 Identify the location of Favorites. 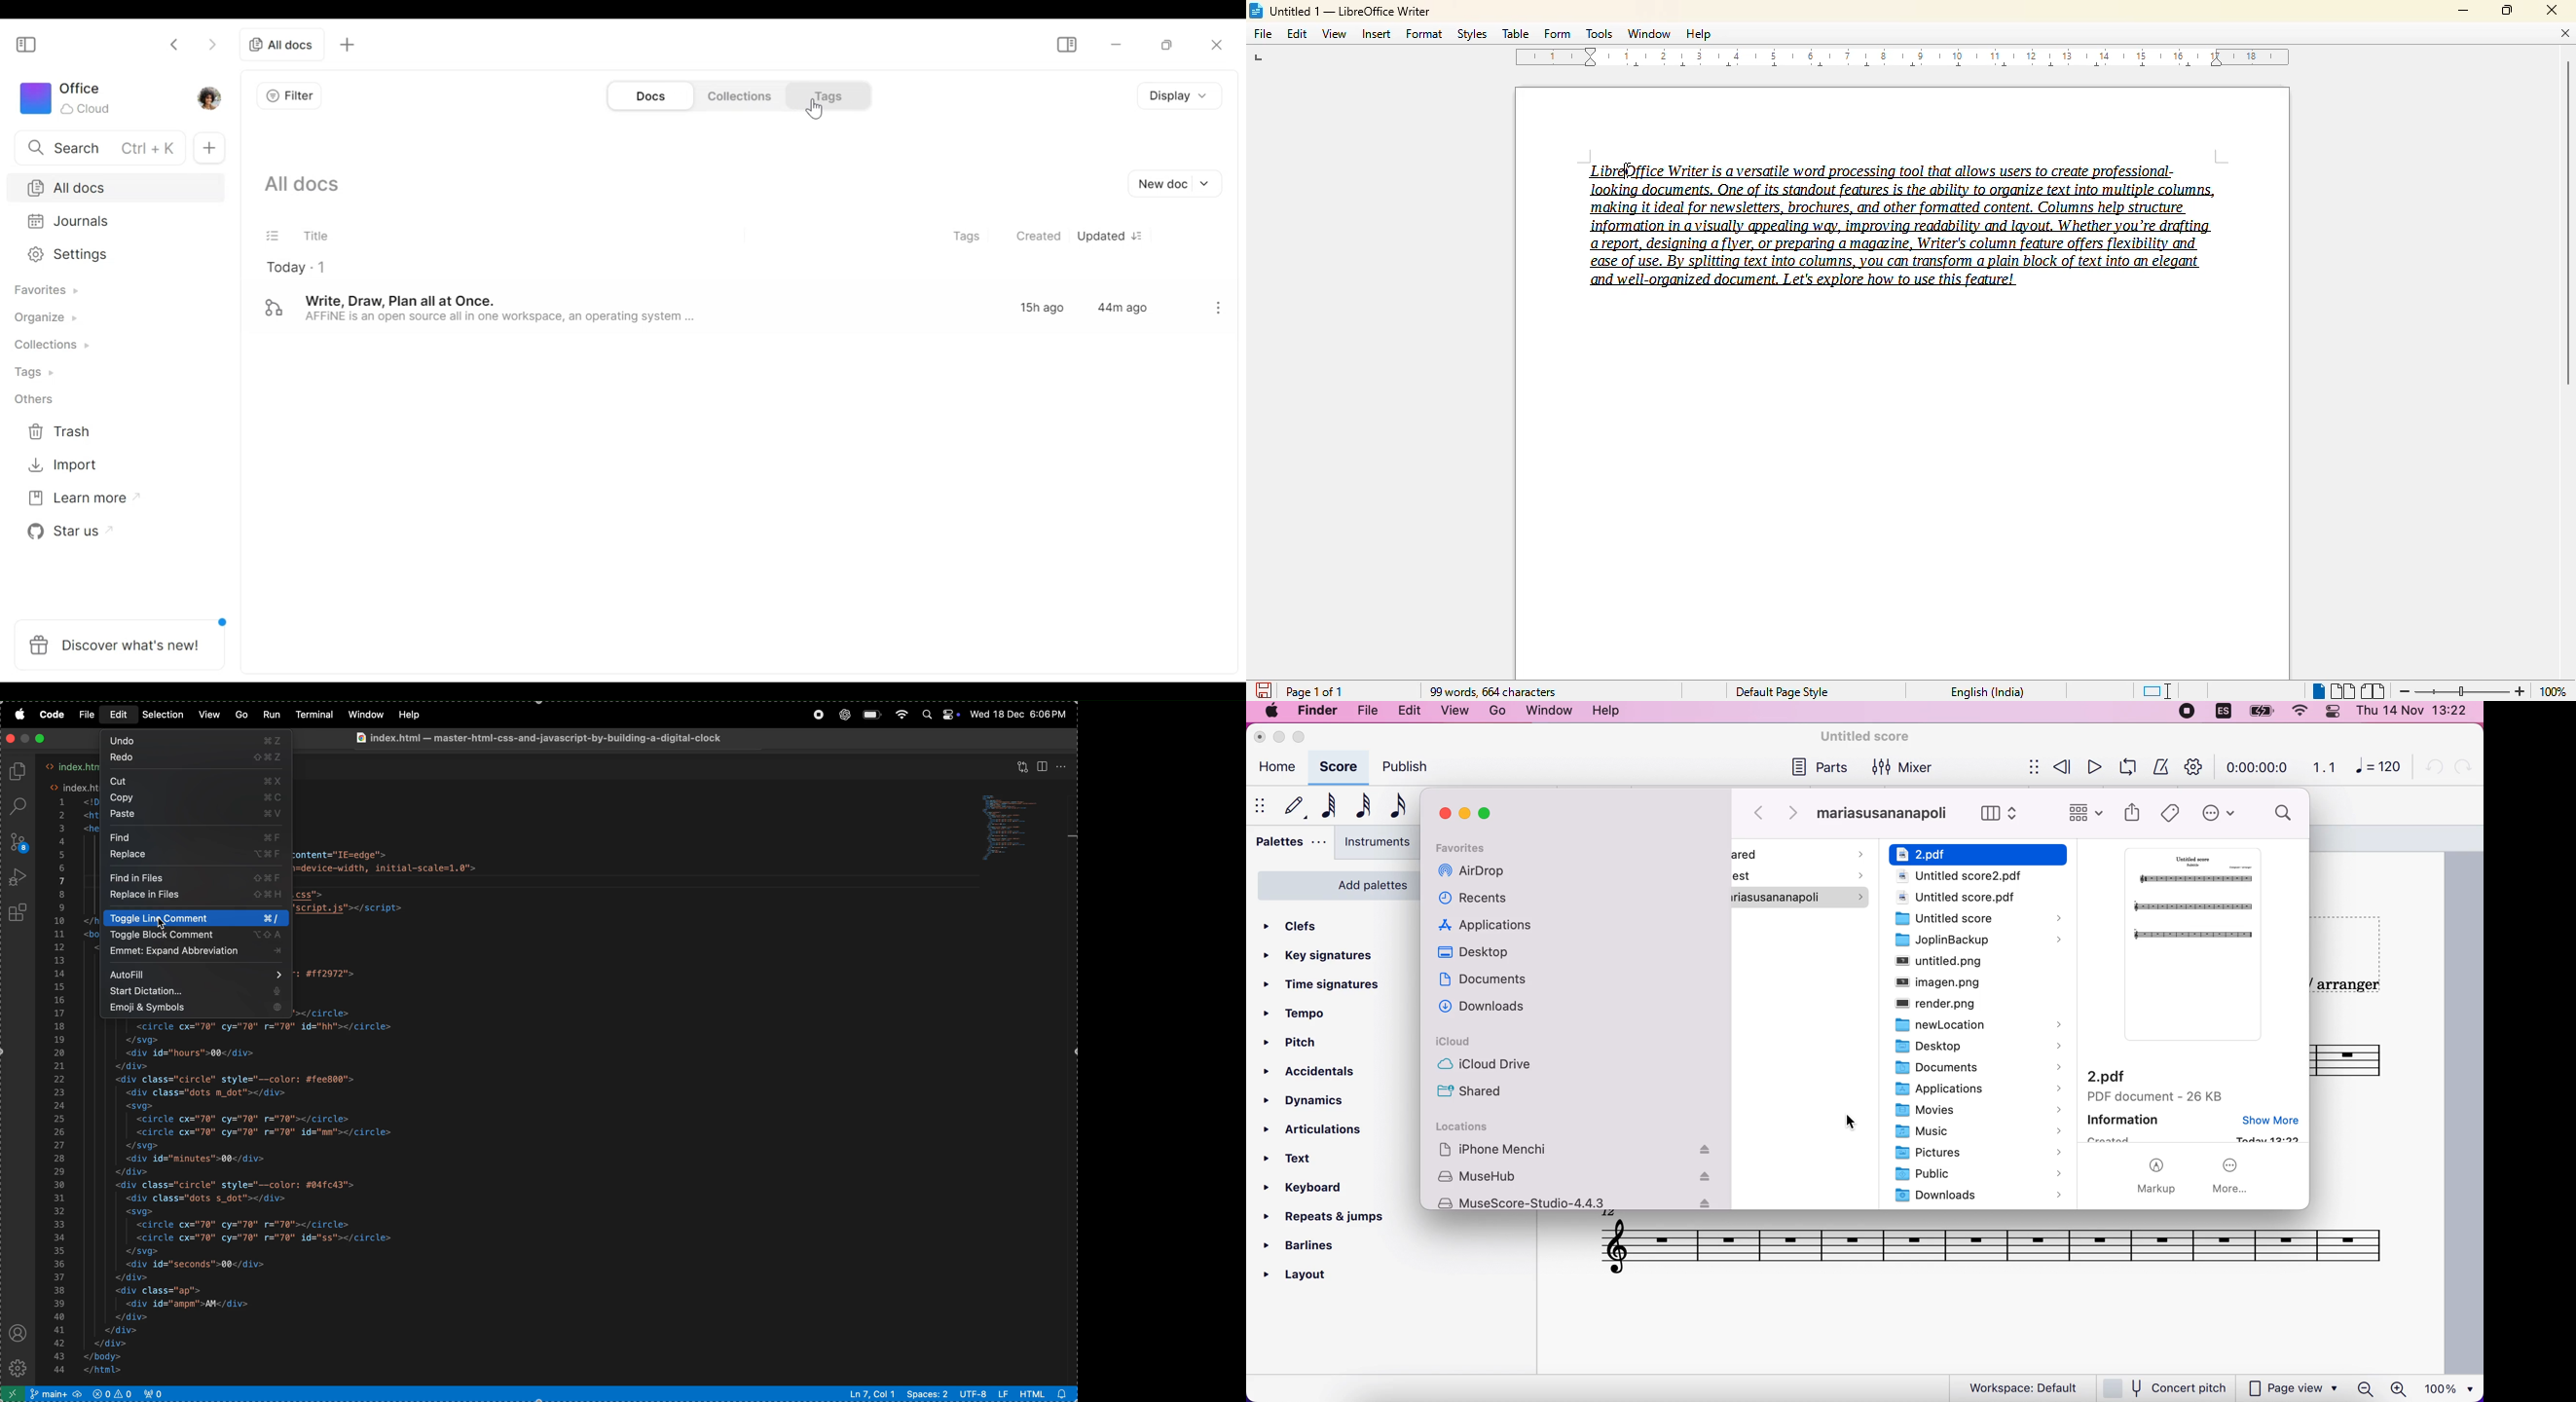
(46, 291).